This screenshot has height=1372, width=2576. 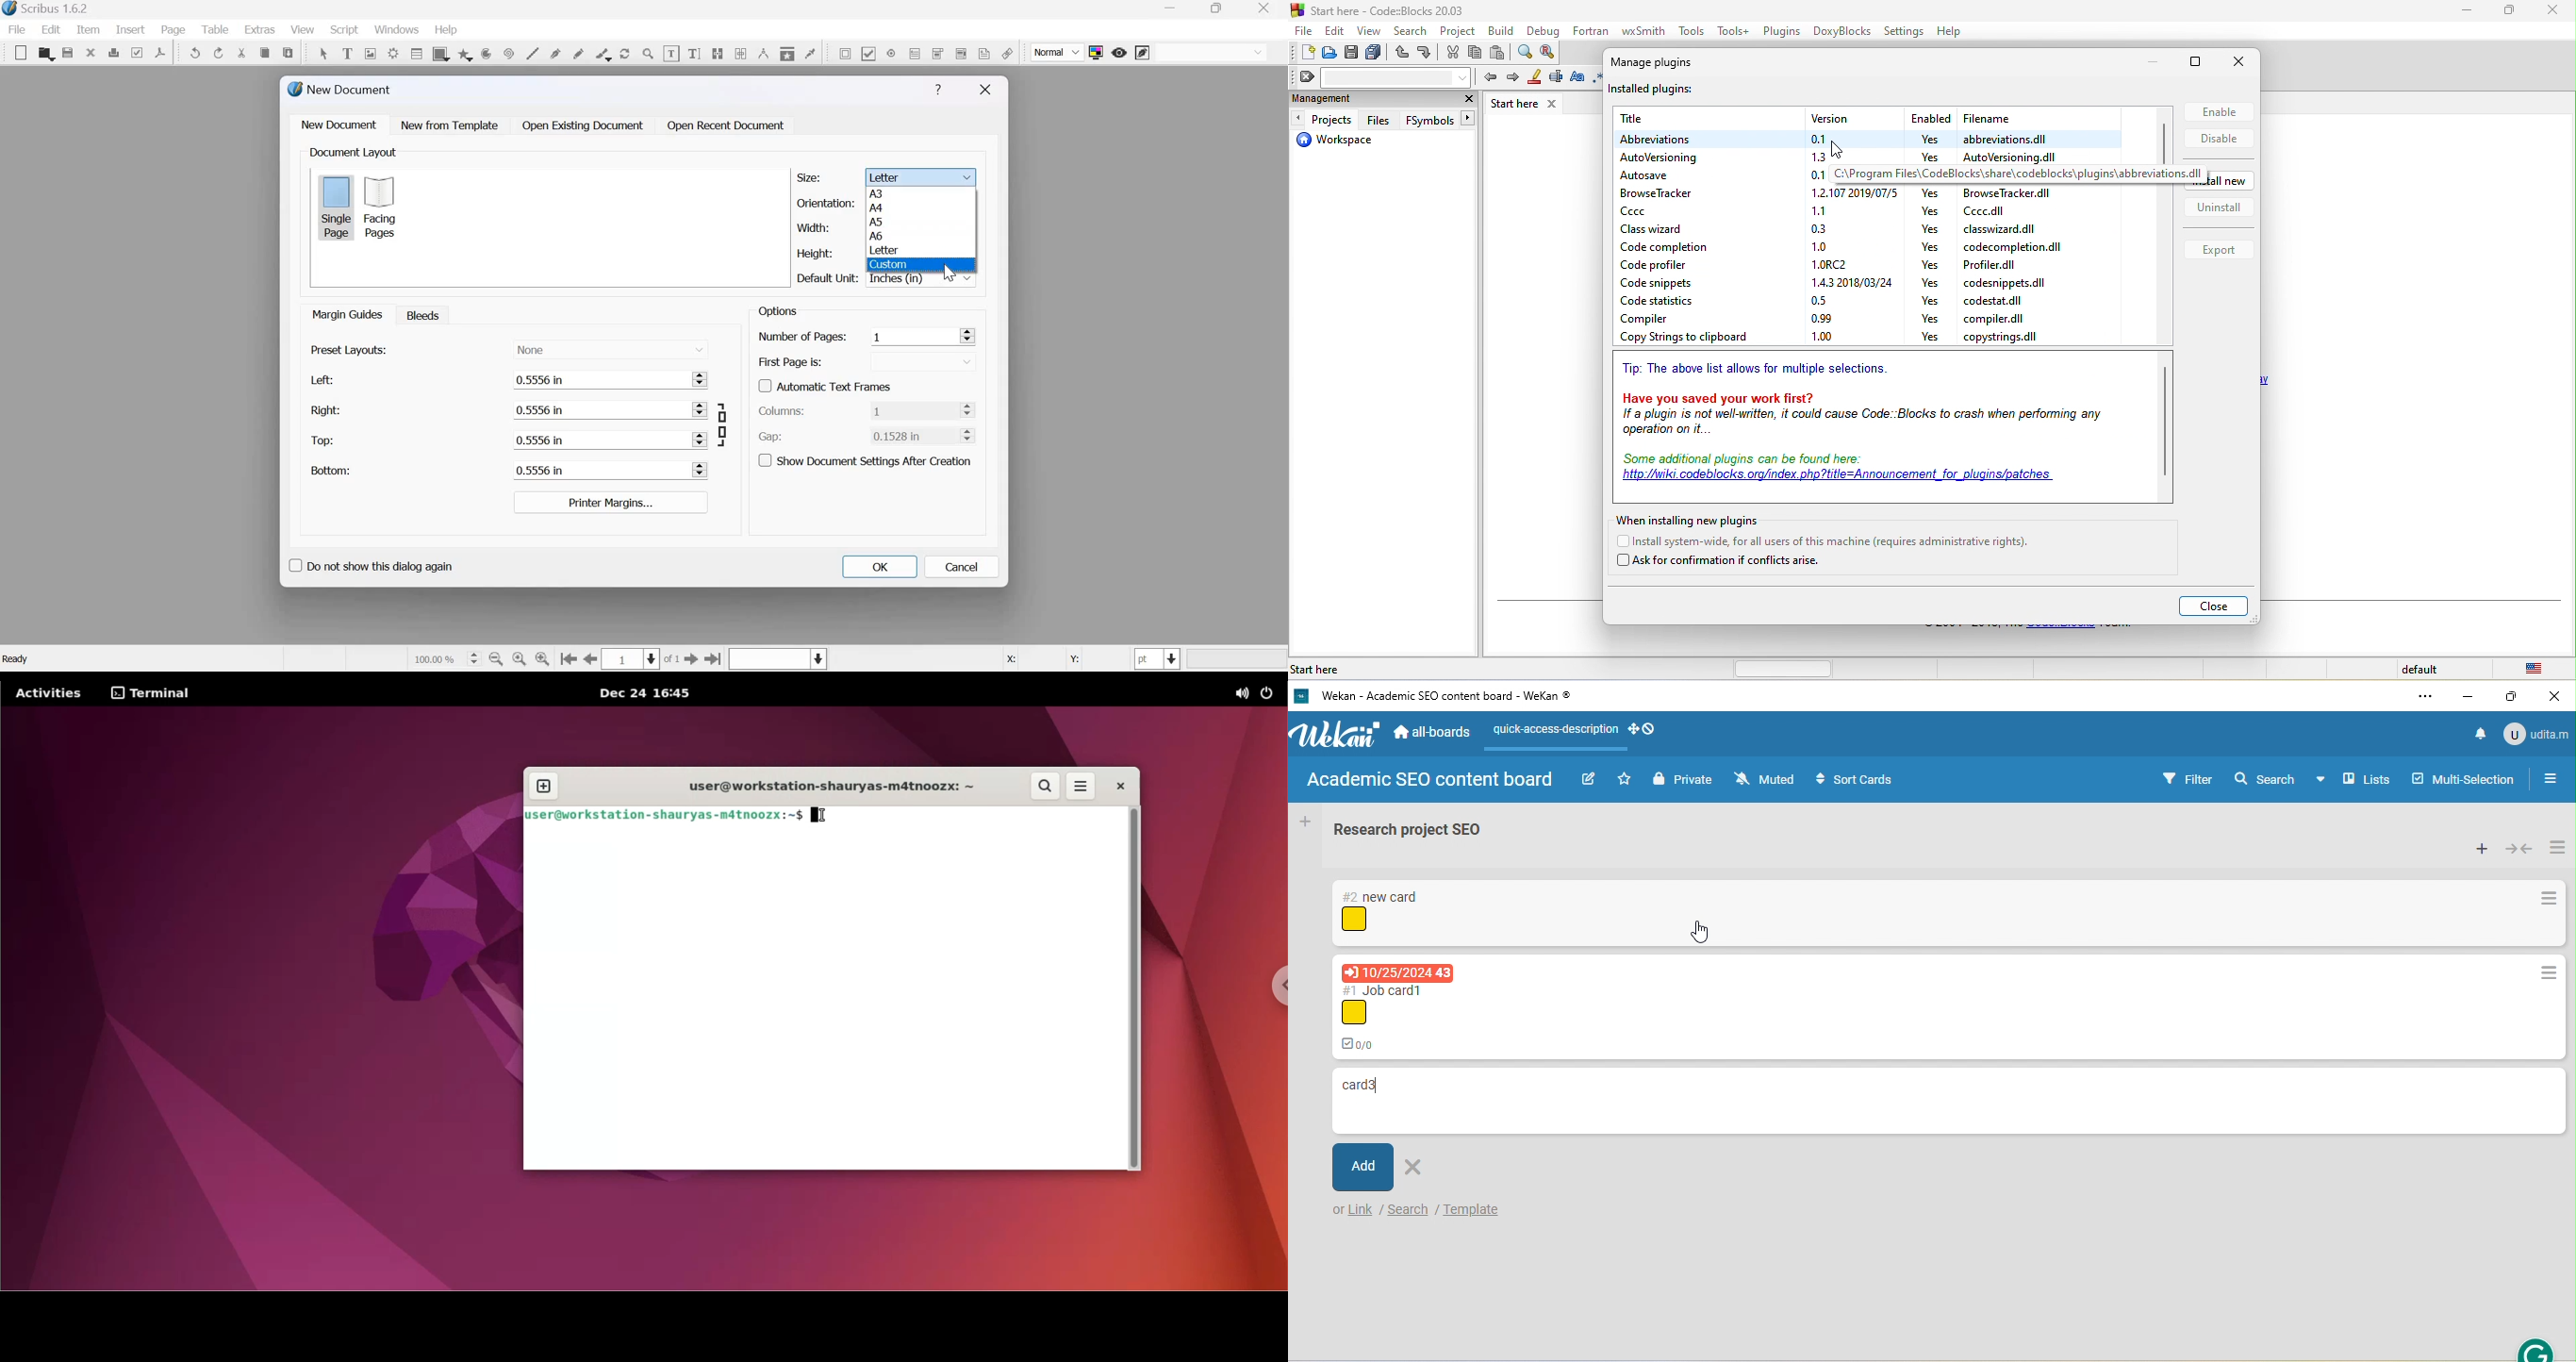 I want to click on file, so click(x=2003, y=337).